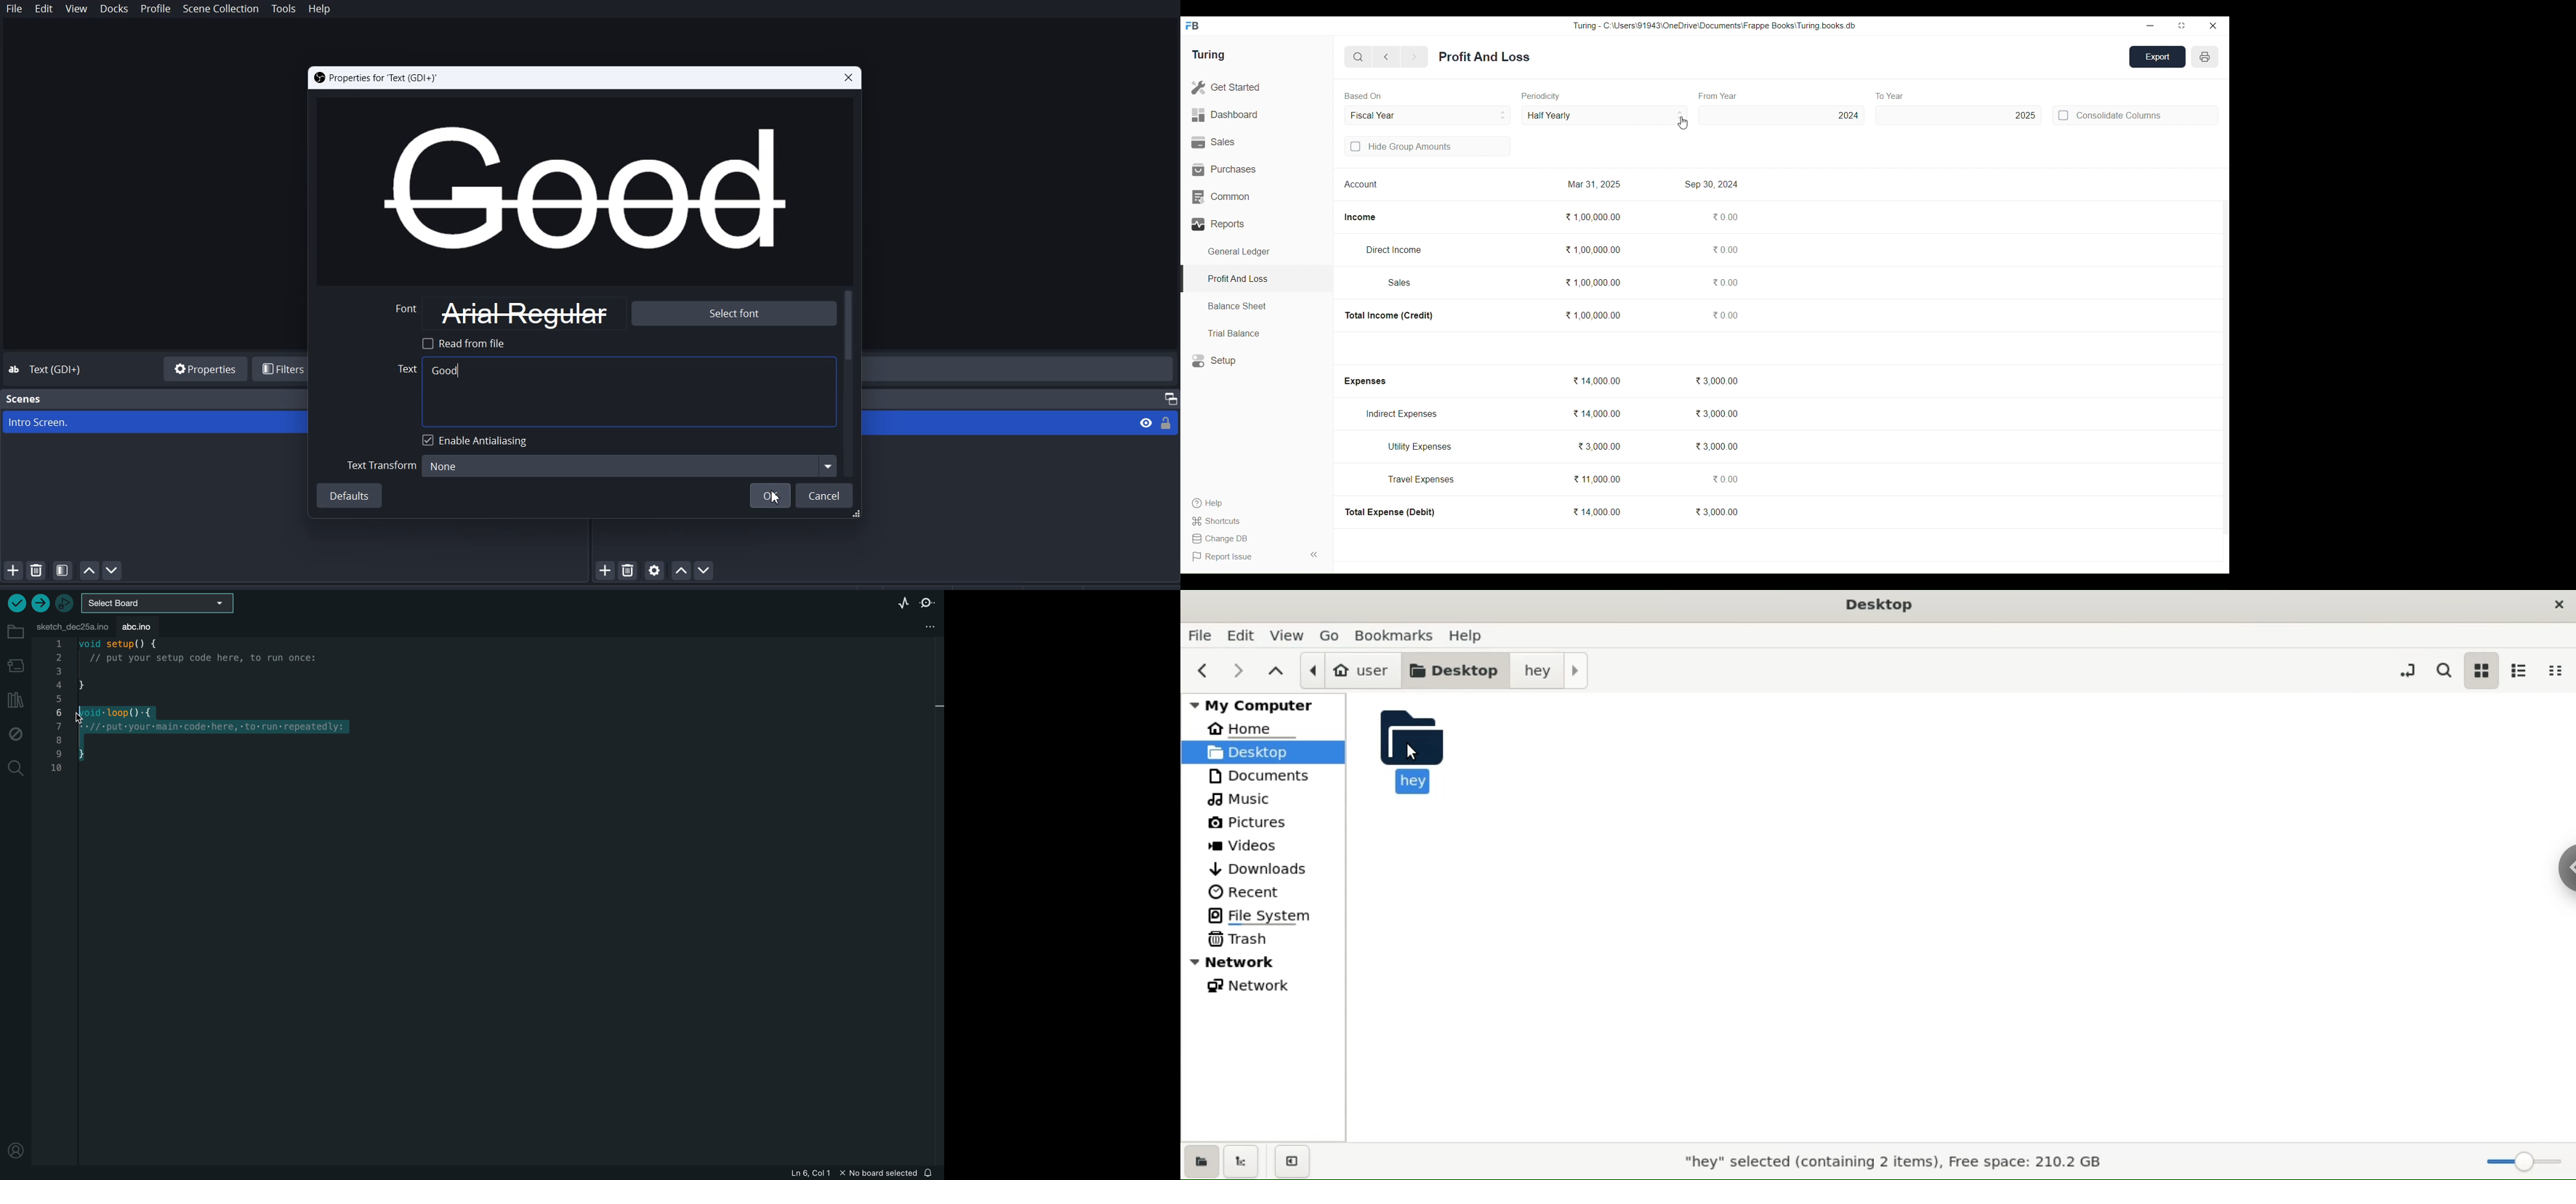  I want to click on my computer, so click(1266, 706).